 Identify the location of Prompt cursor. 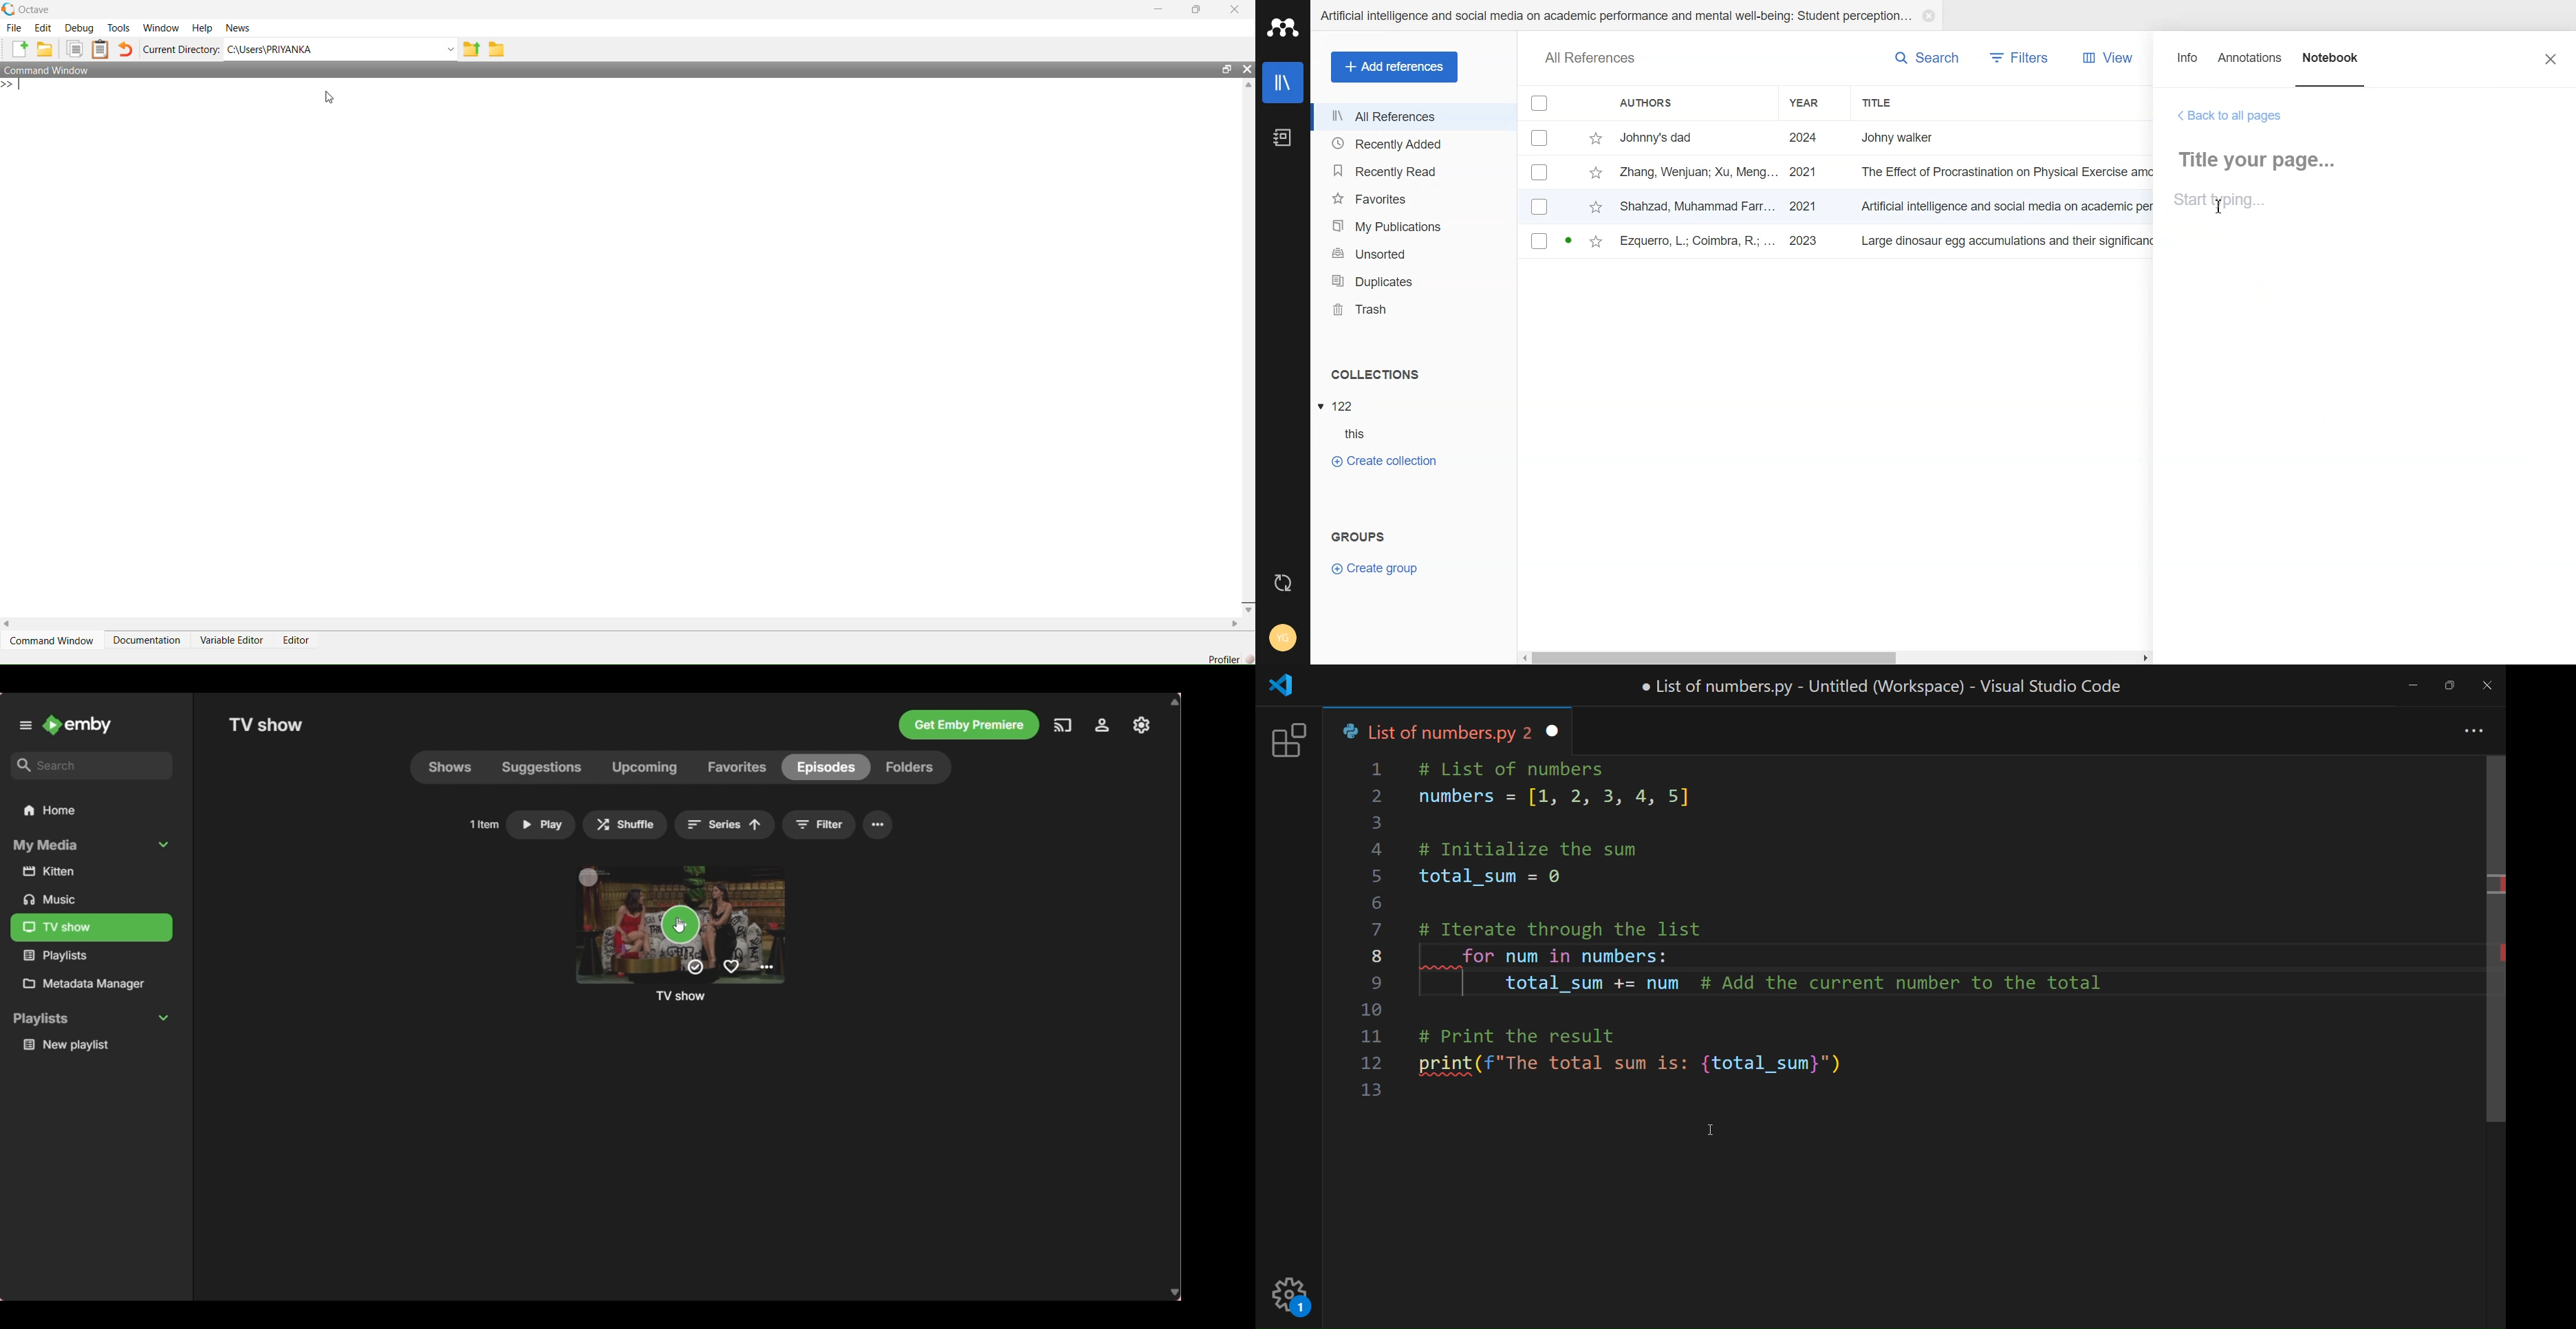
(15, 86).